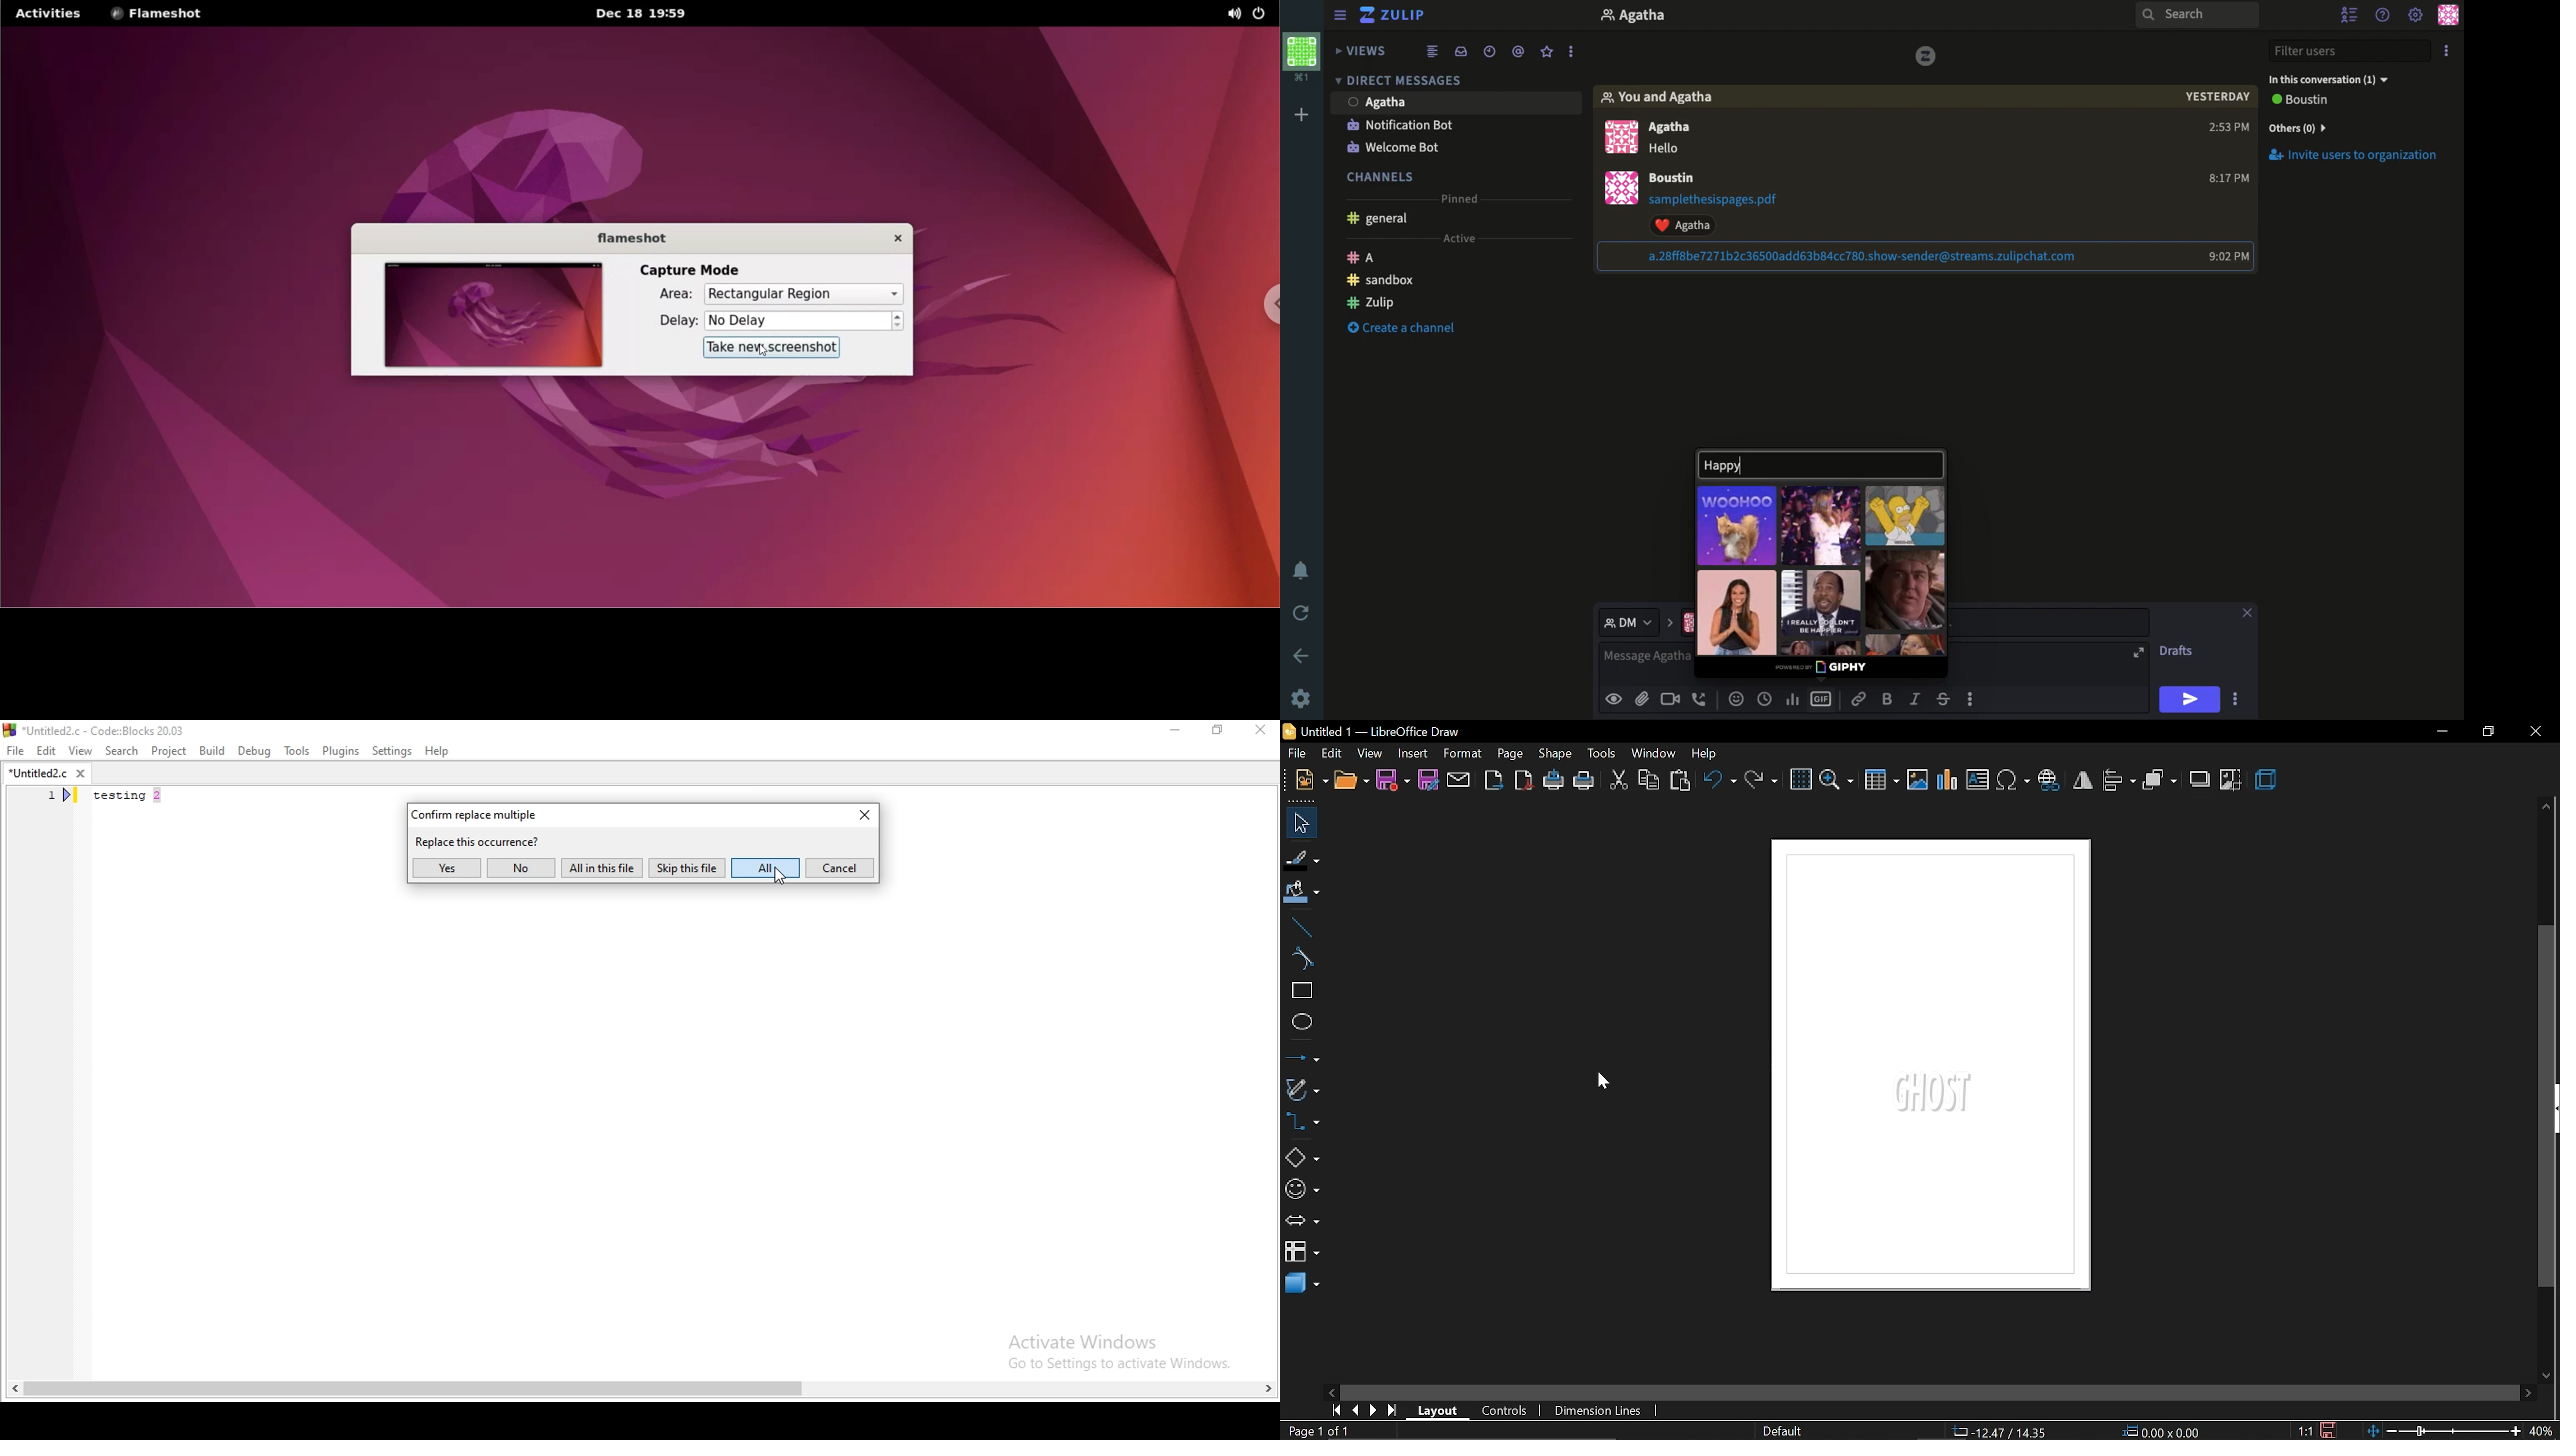 This screenshot has height=1456, width=2576. Describe the element at coordinates (839, 868) in the screenshot. I see `cancel` at that location.